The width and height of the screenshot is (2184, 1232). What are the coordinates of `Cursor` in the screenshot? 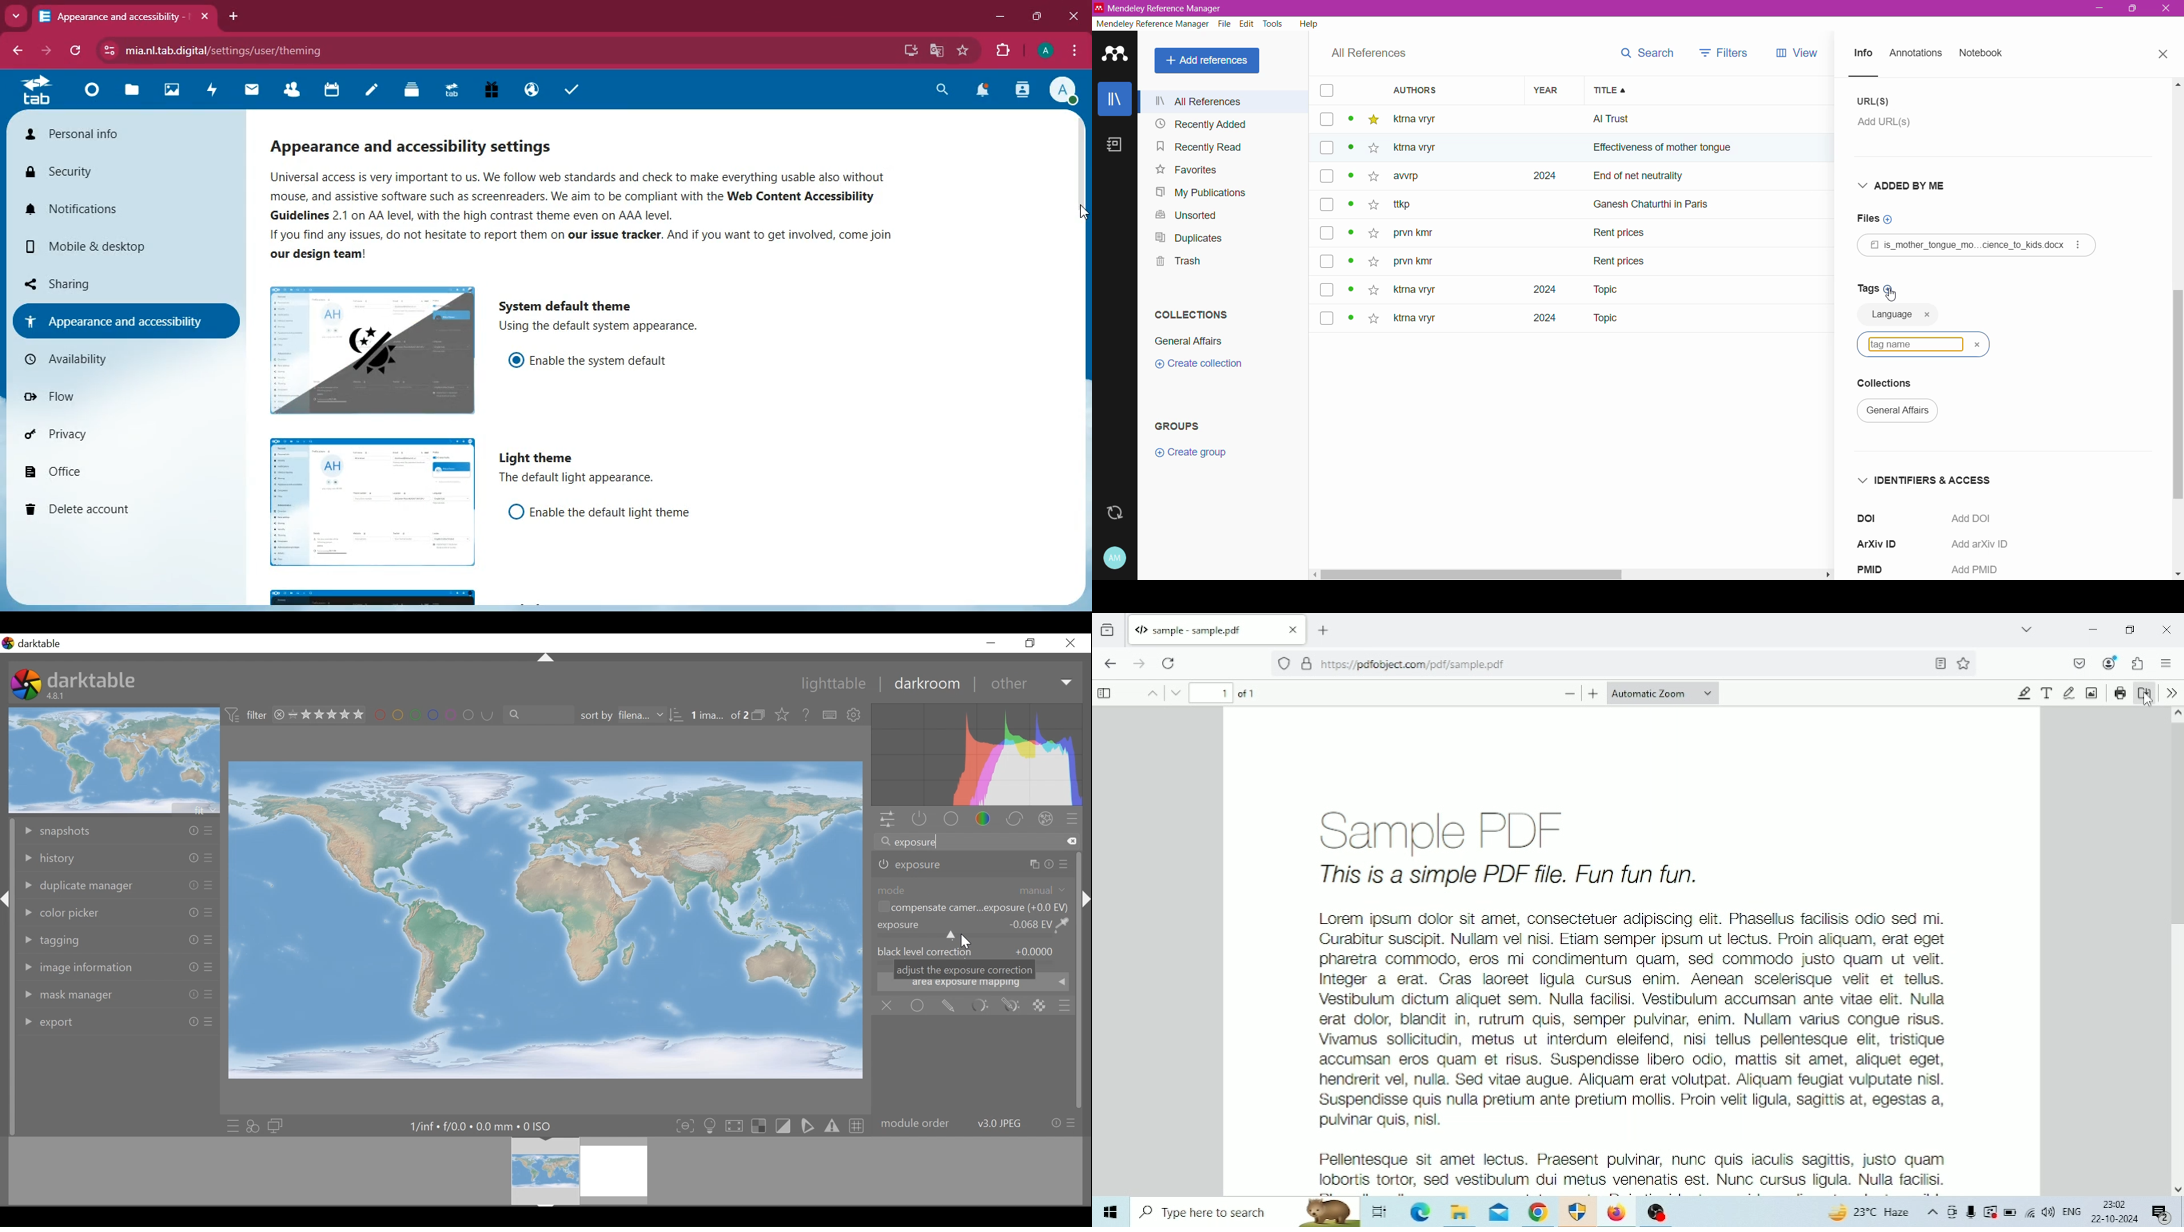 It's located at (1895, 297).